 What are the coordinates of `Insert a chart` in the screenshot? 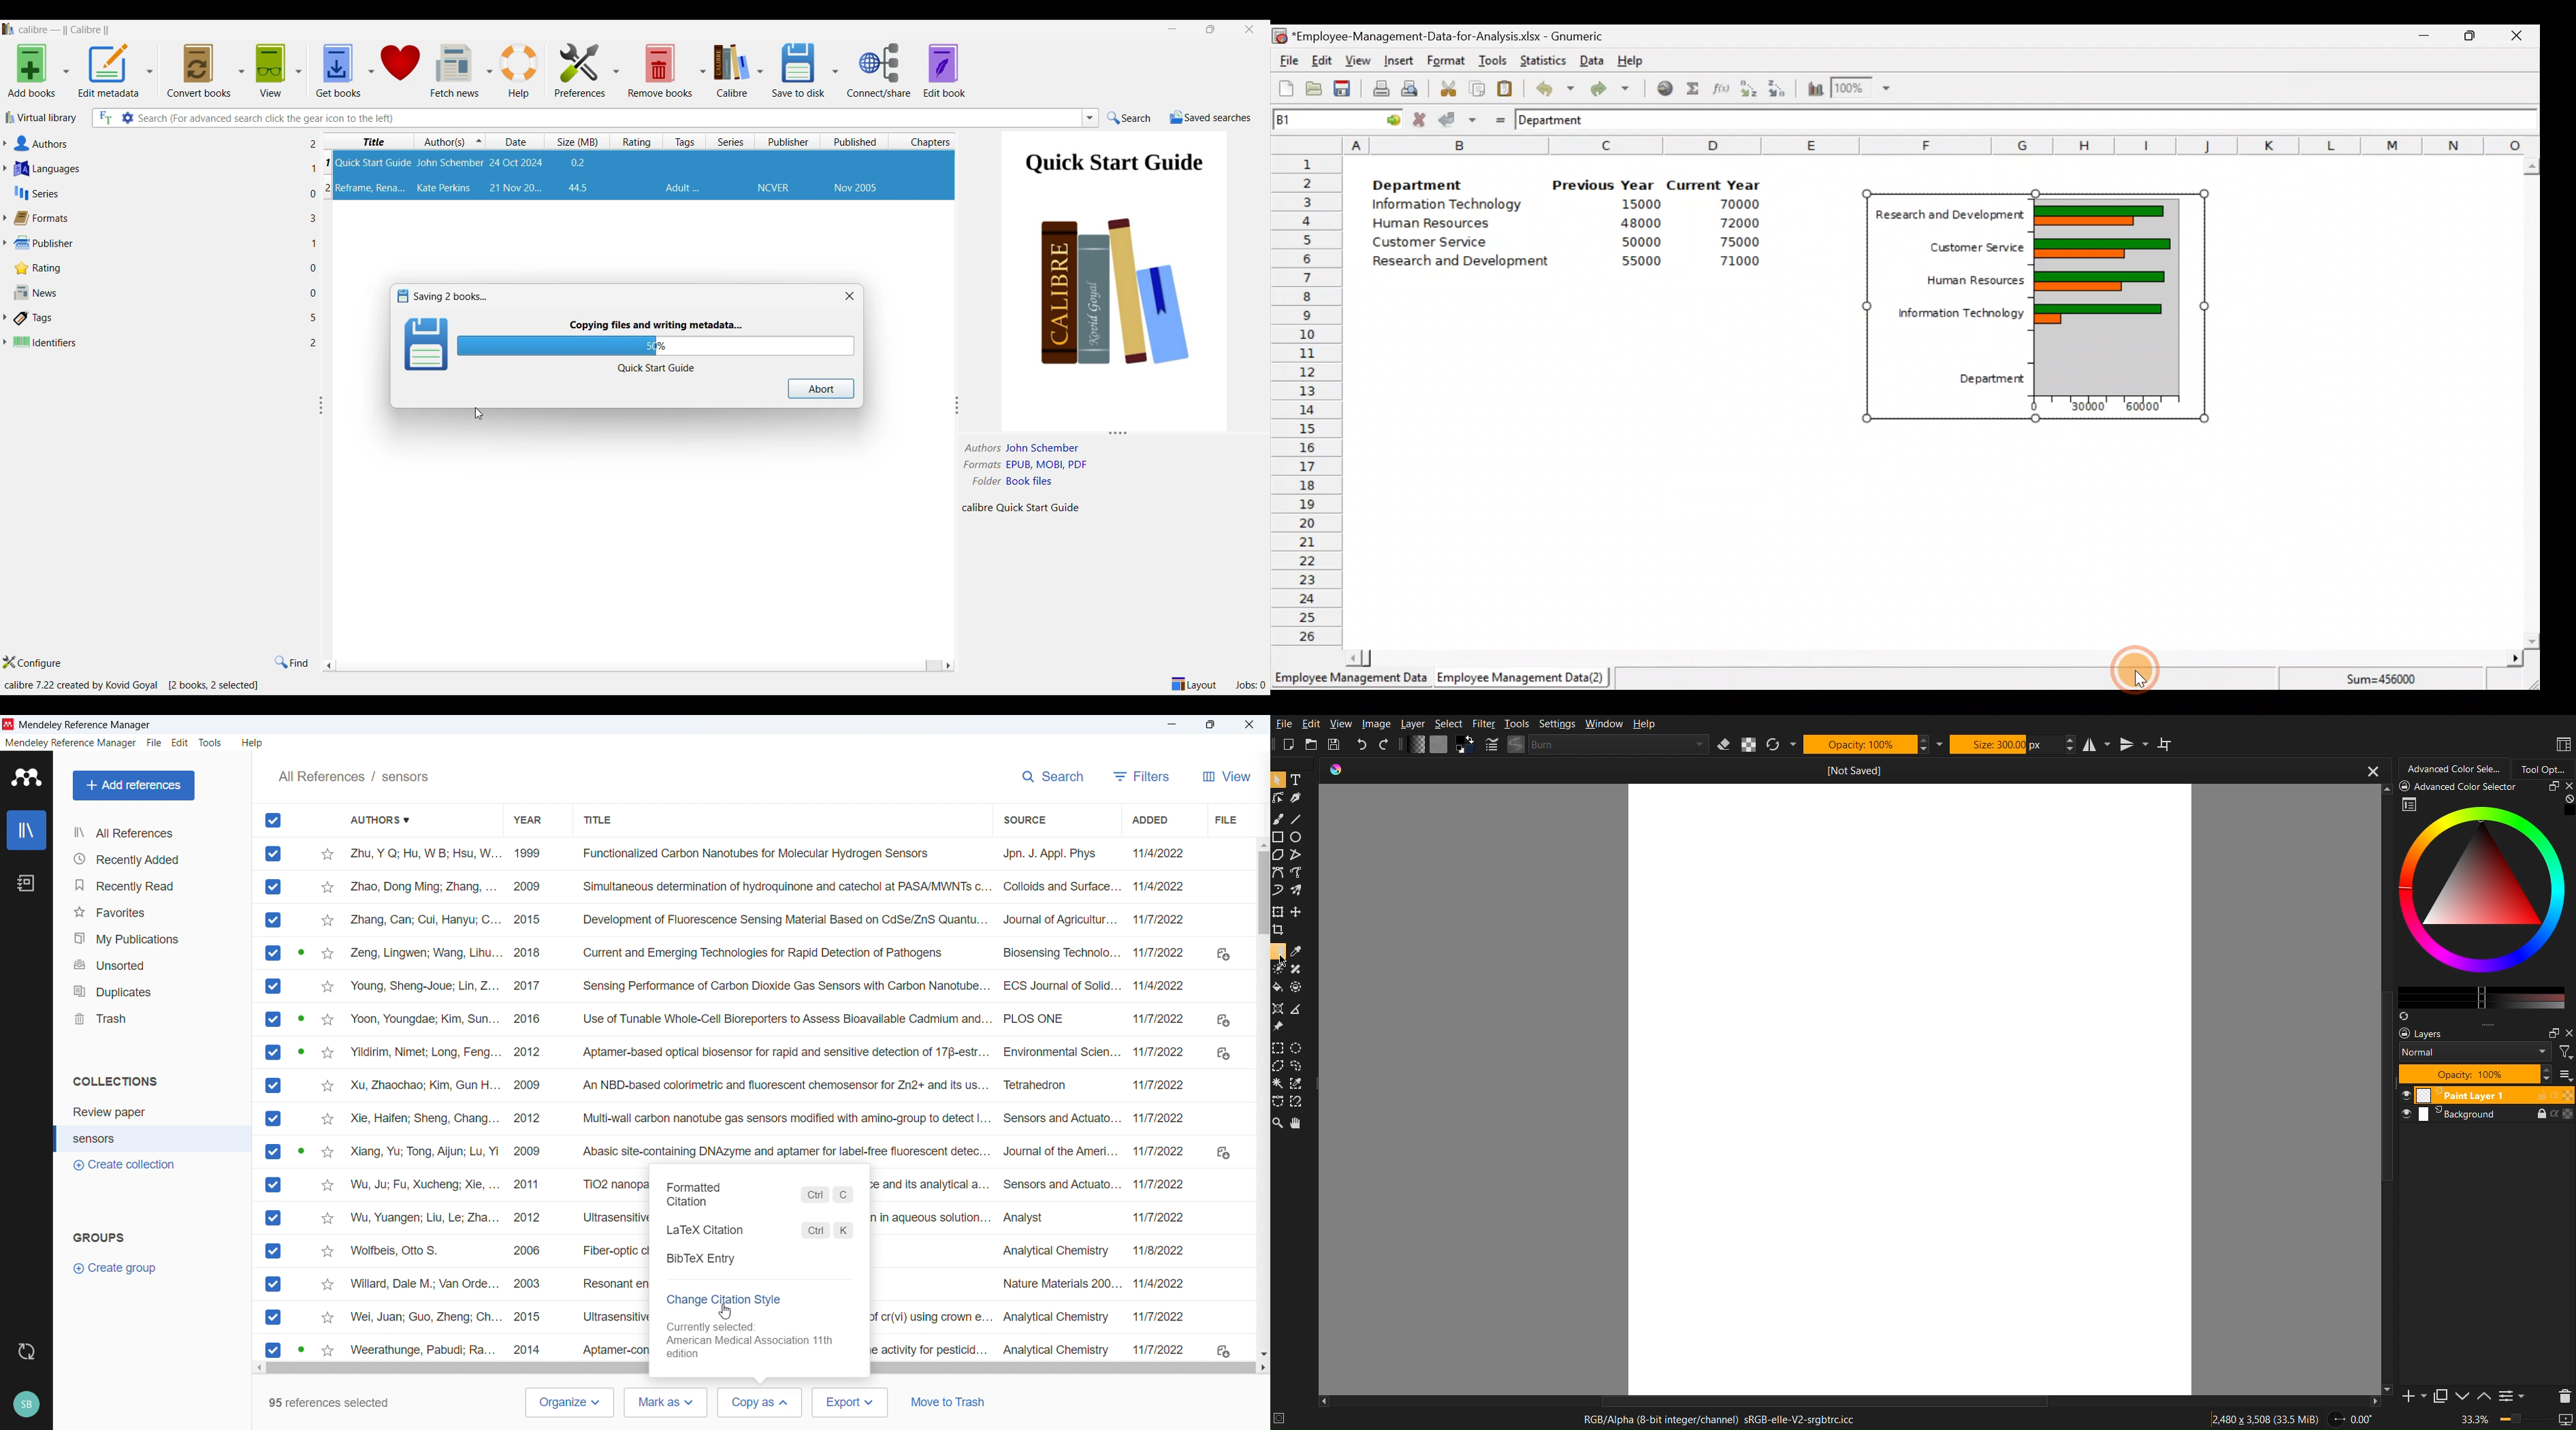 It's located at (1812, 88).